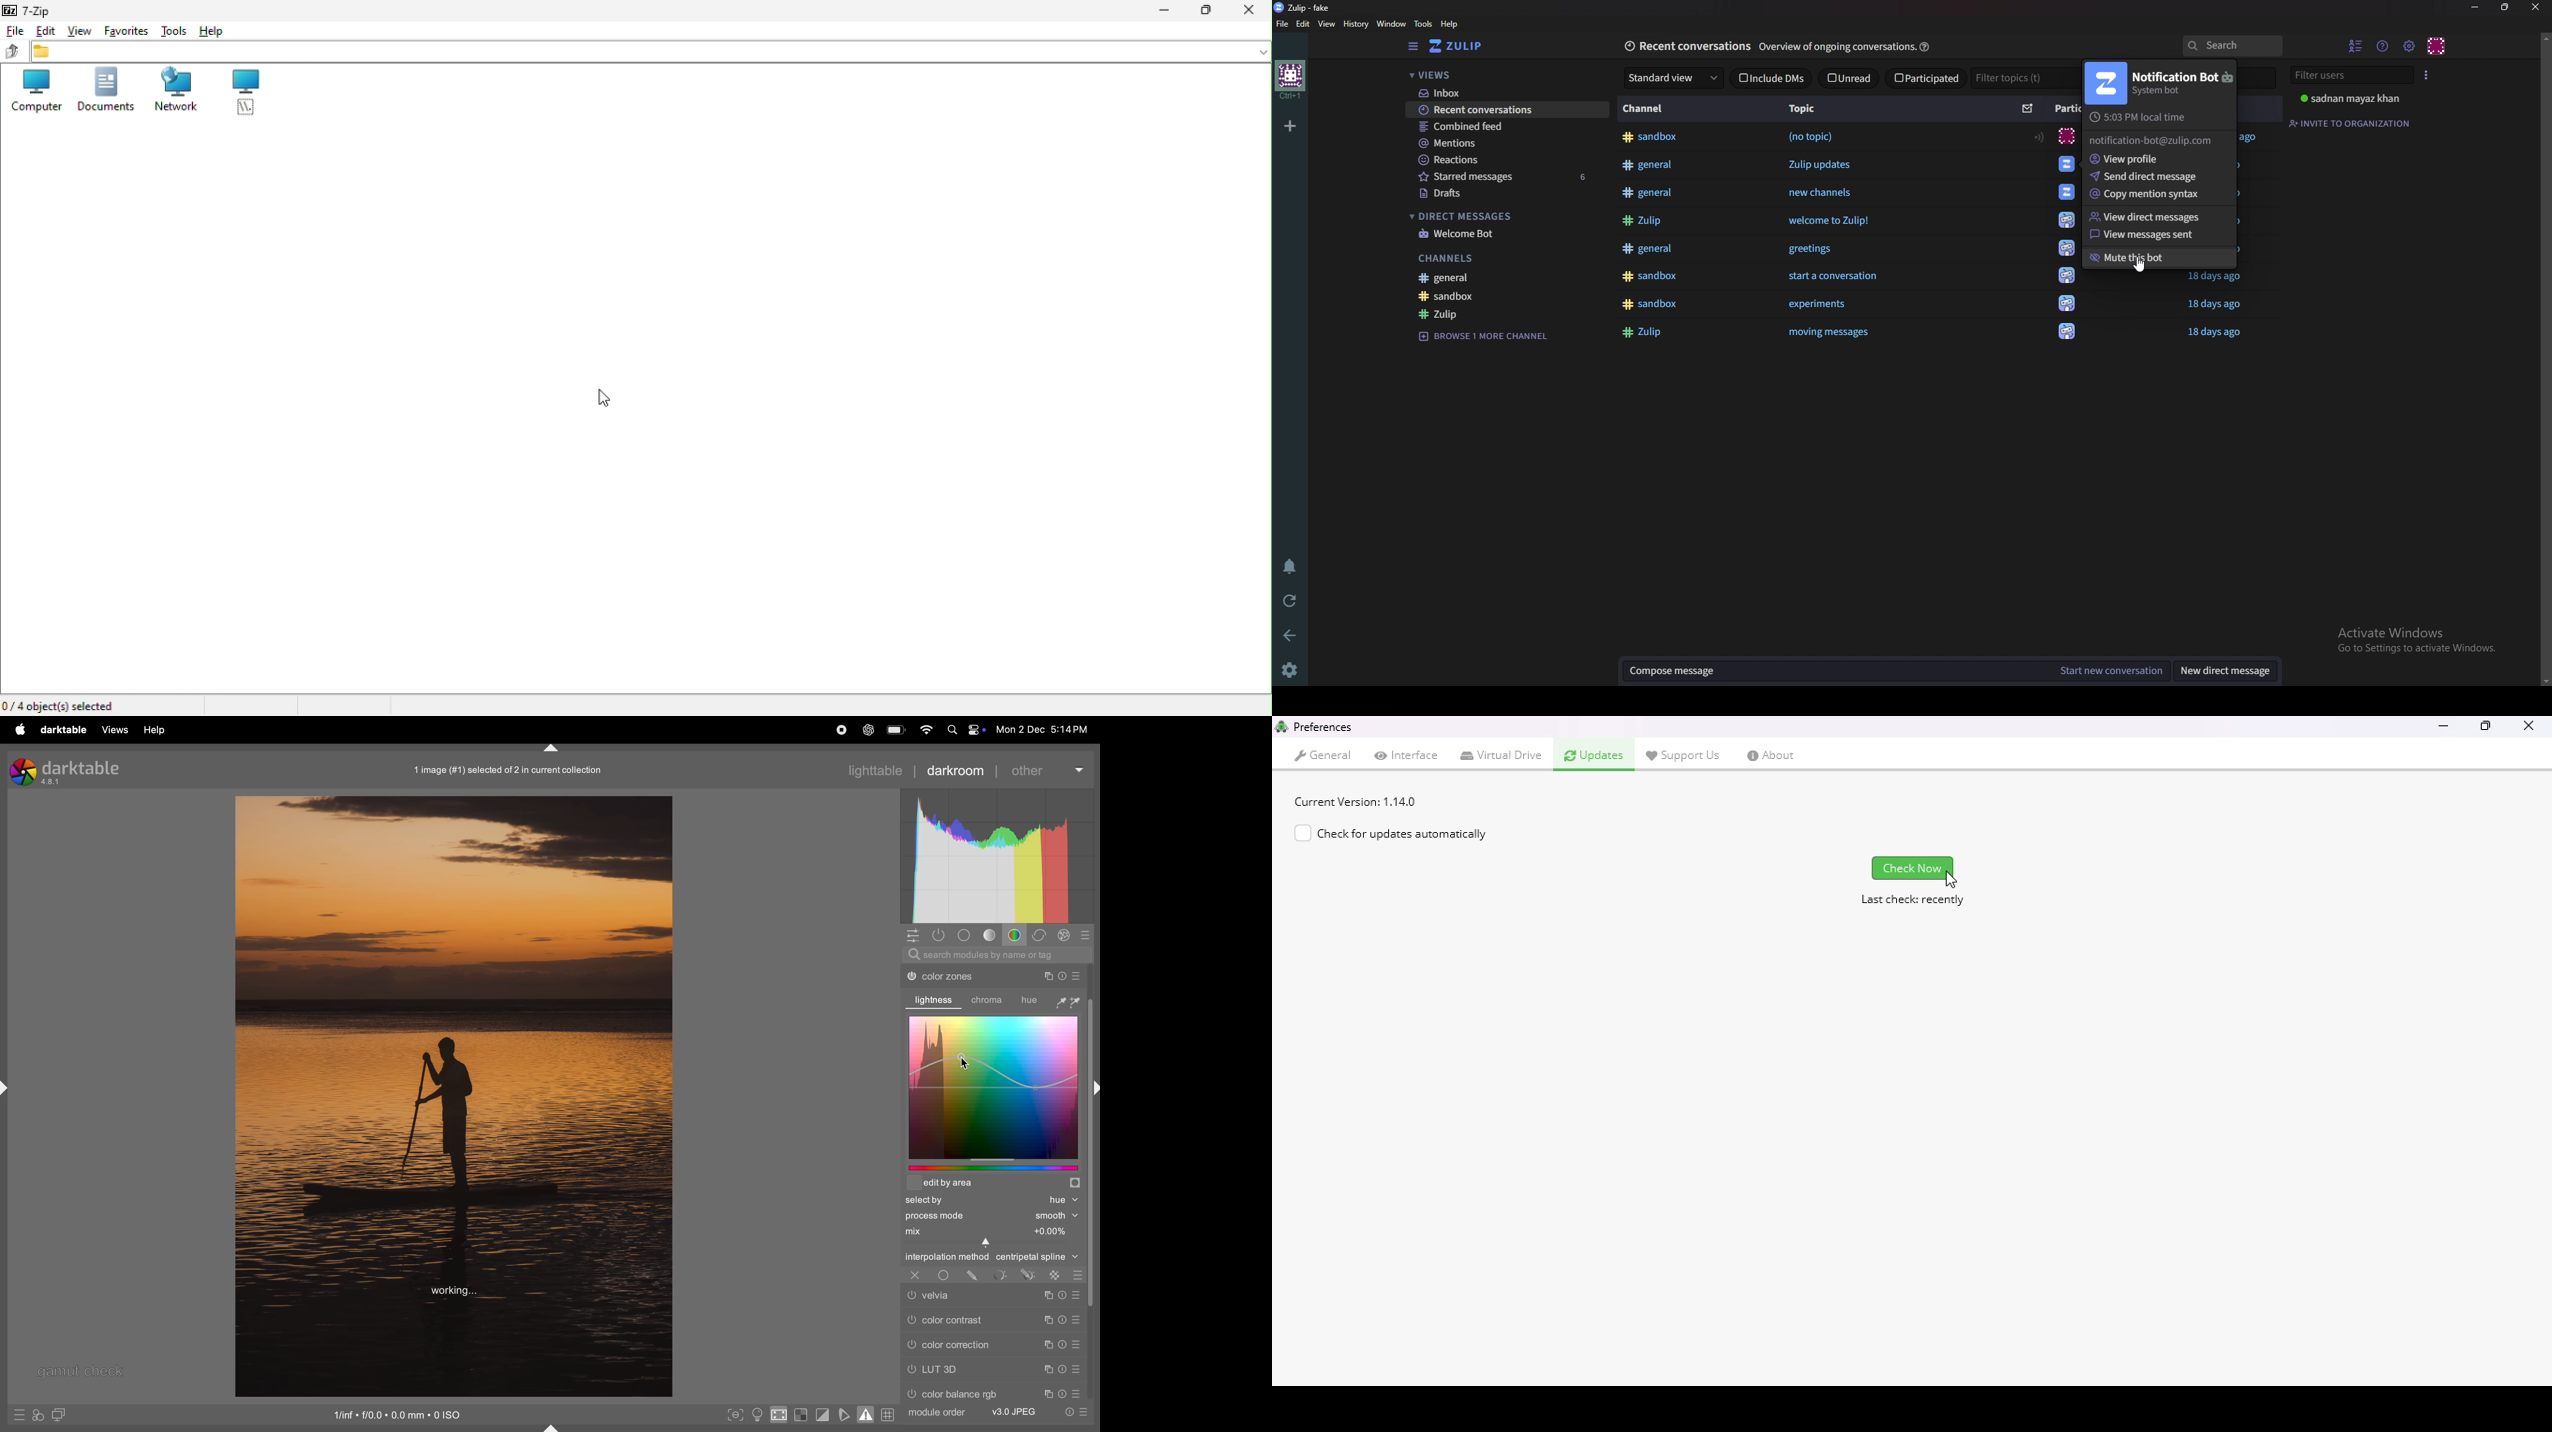  What do you see at coordinates (650, 51) in the screenshot?
I see `File address bar ` at bounding box center [650, 51].